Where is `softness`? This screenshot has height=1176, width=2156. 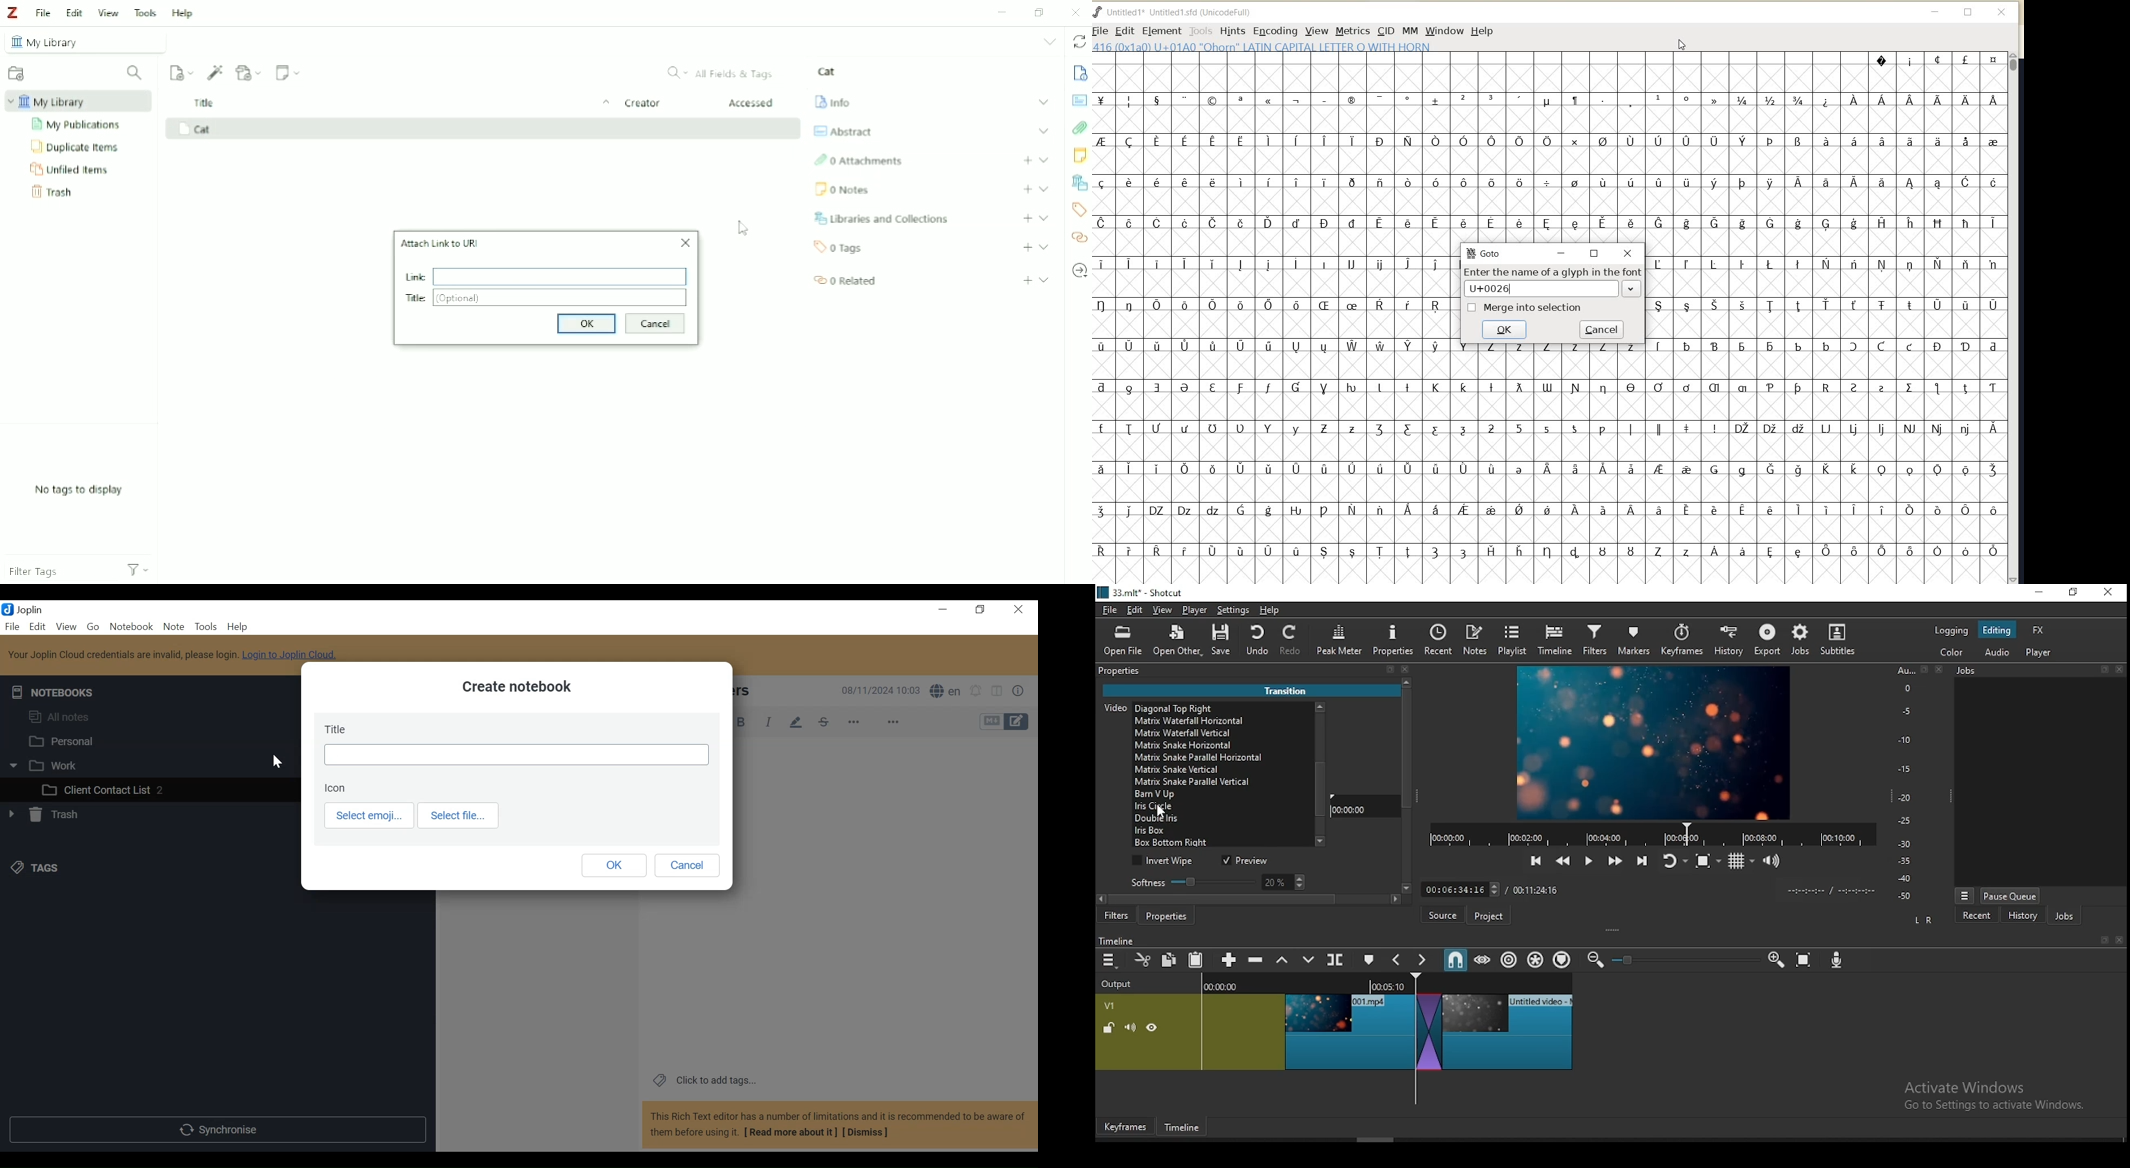 softness is located at coordinates (1215, 882).